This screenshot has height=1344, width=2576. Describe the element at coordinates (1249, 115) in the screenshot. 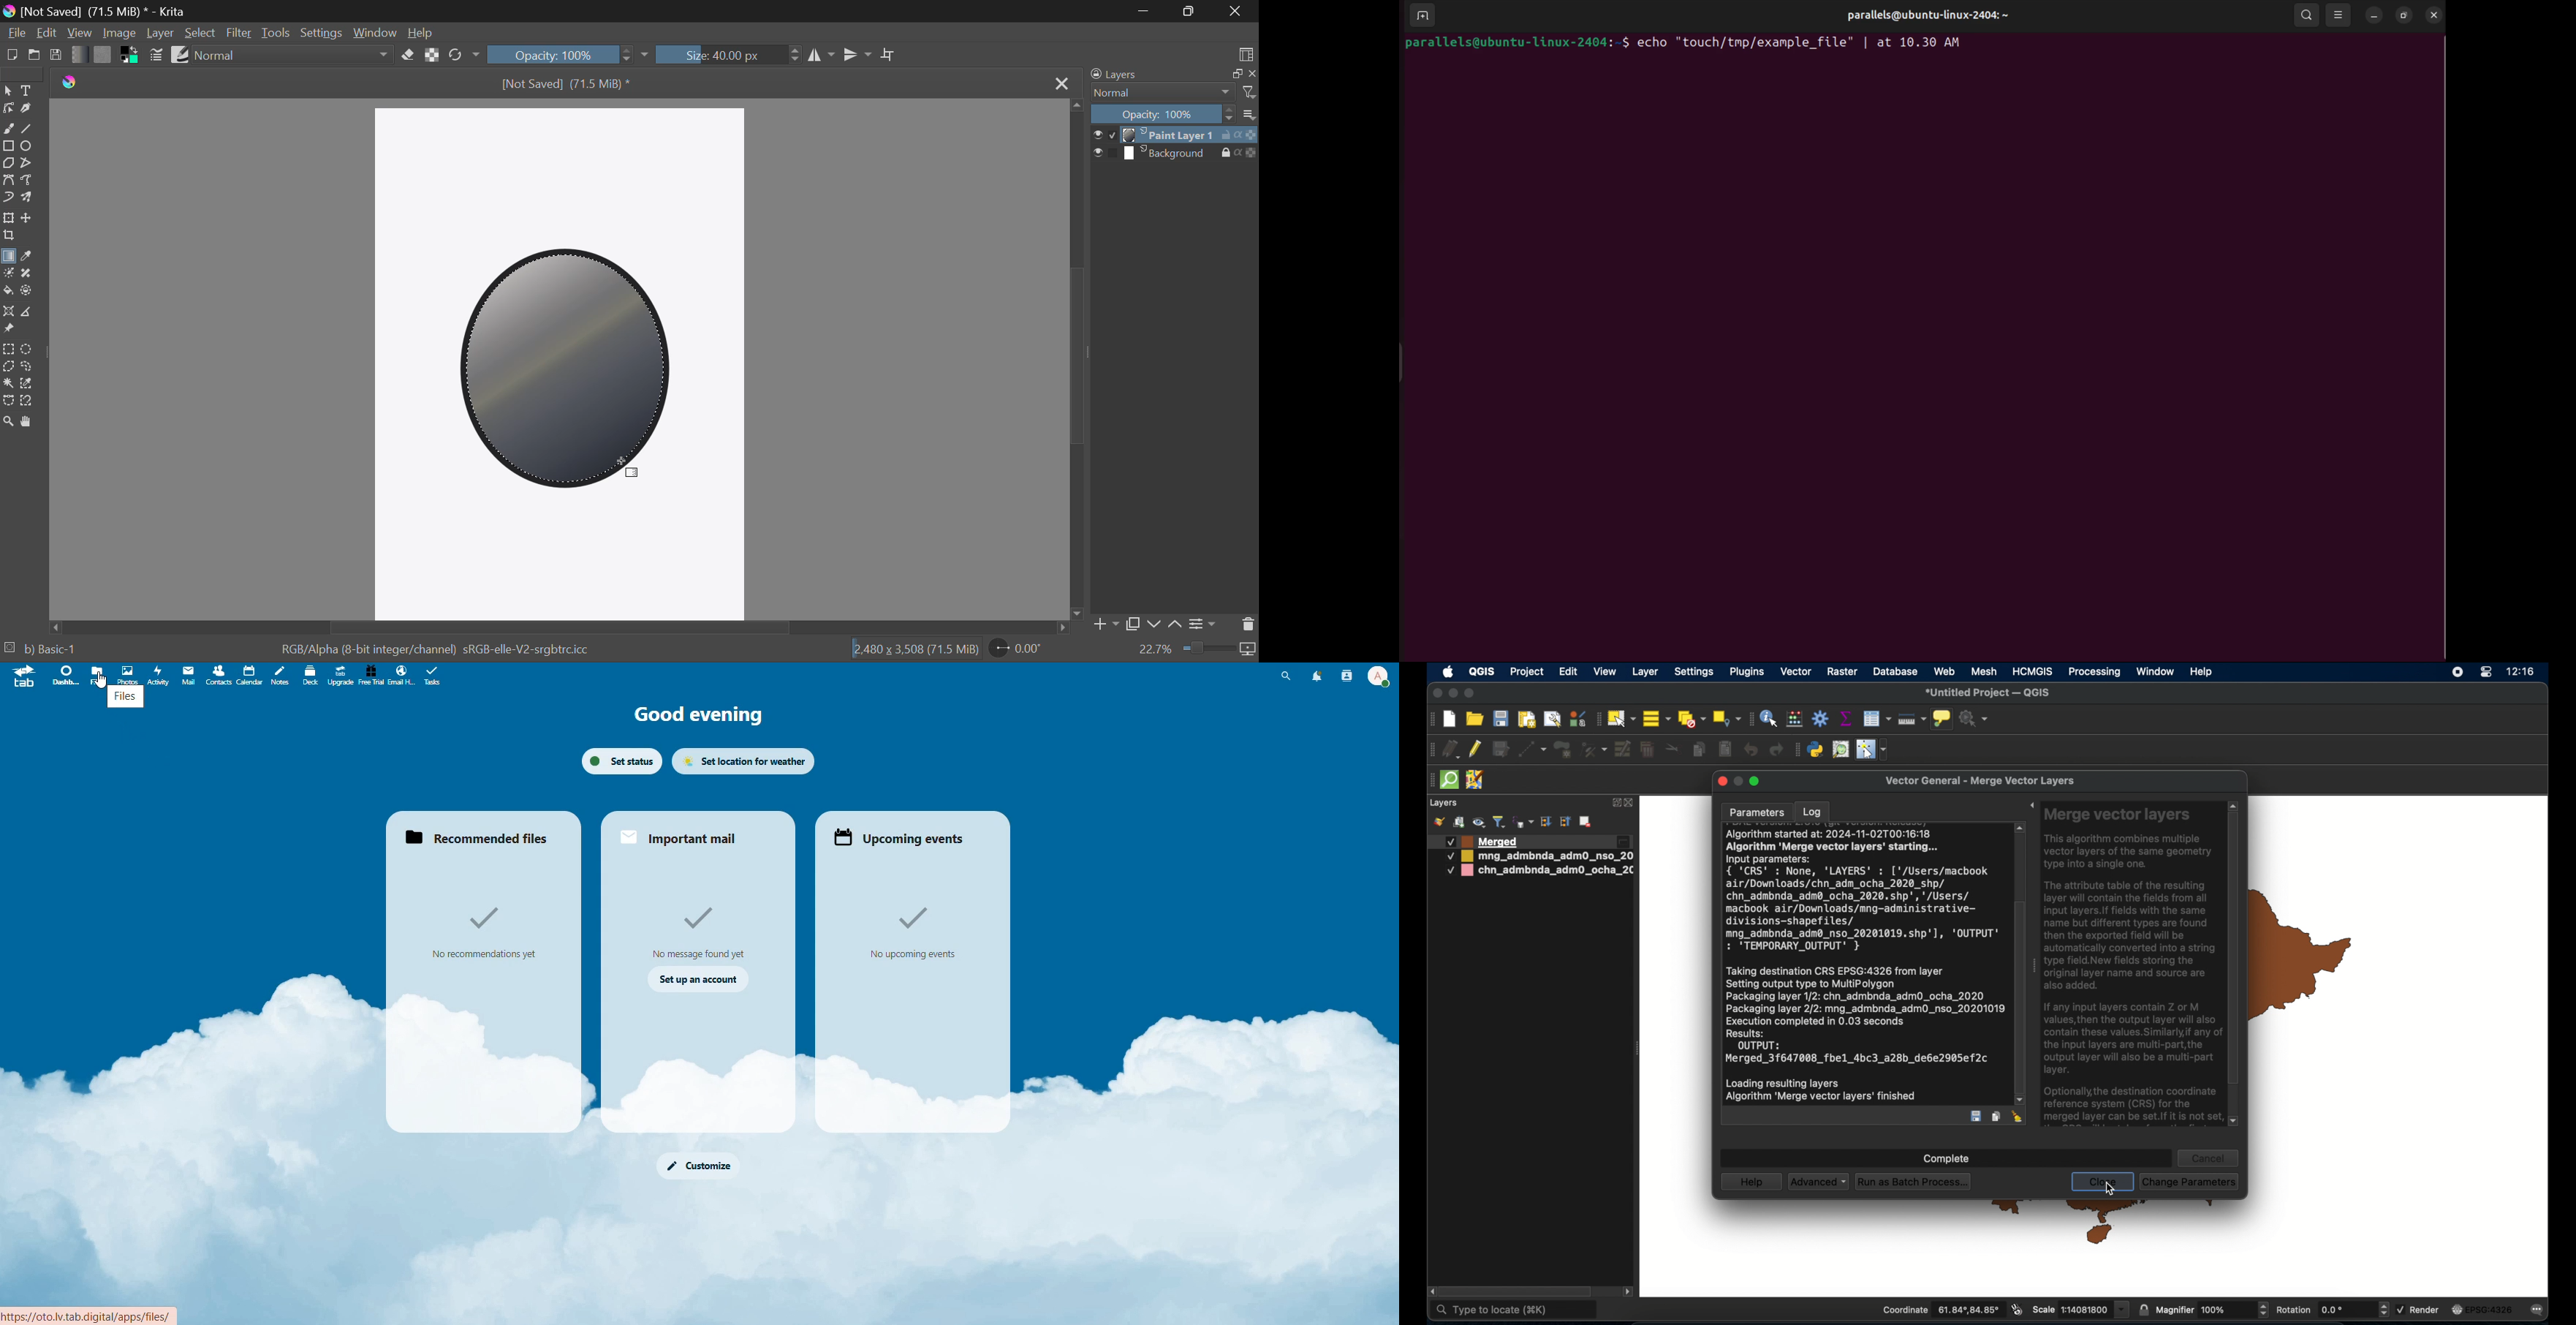

I see `more` at that location.